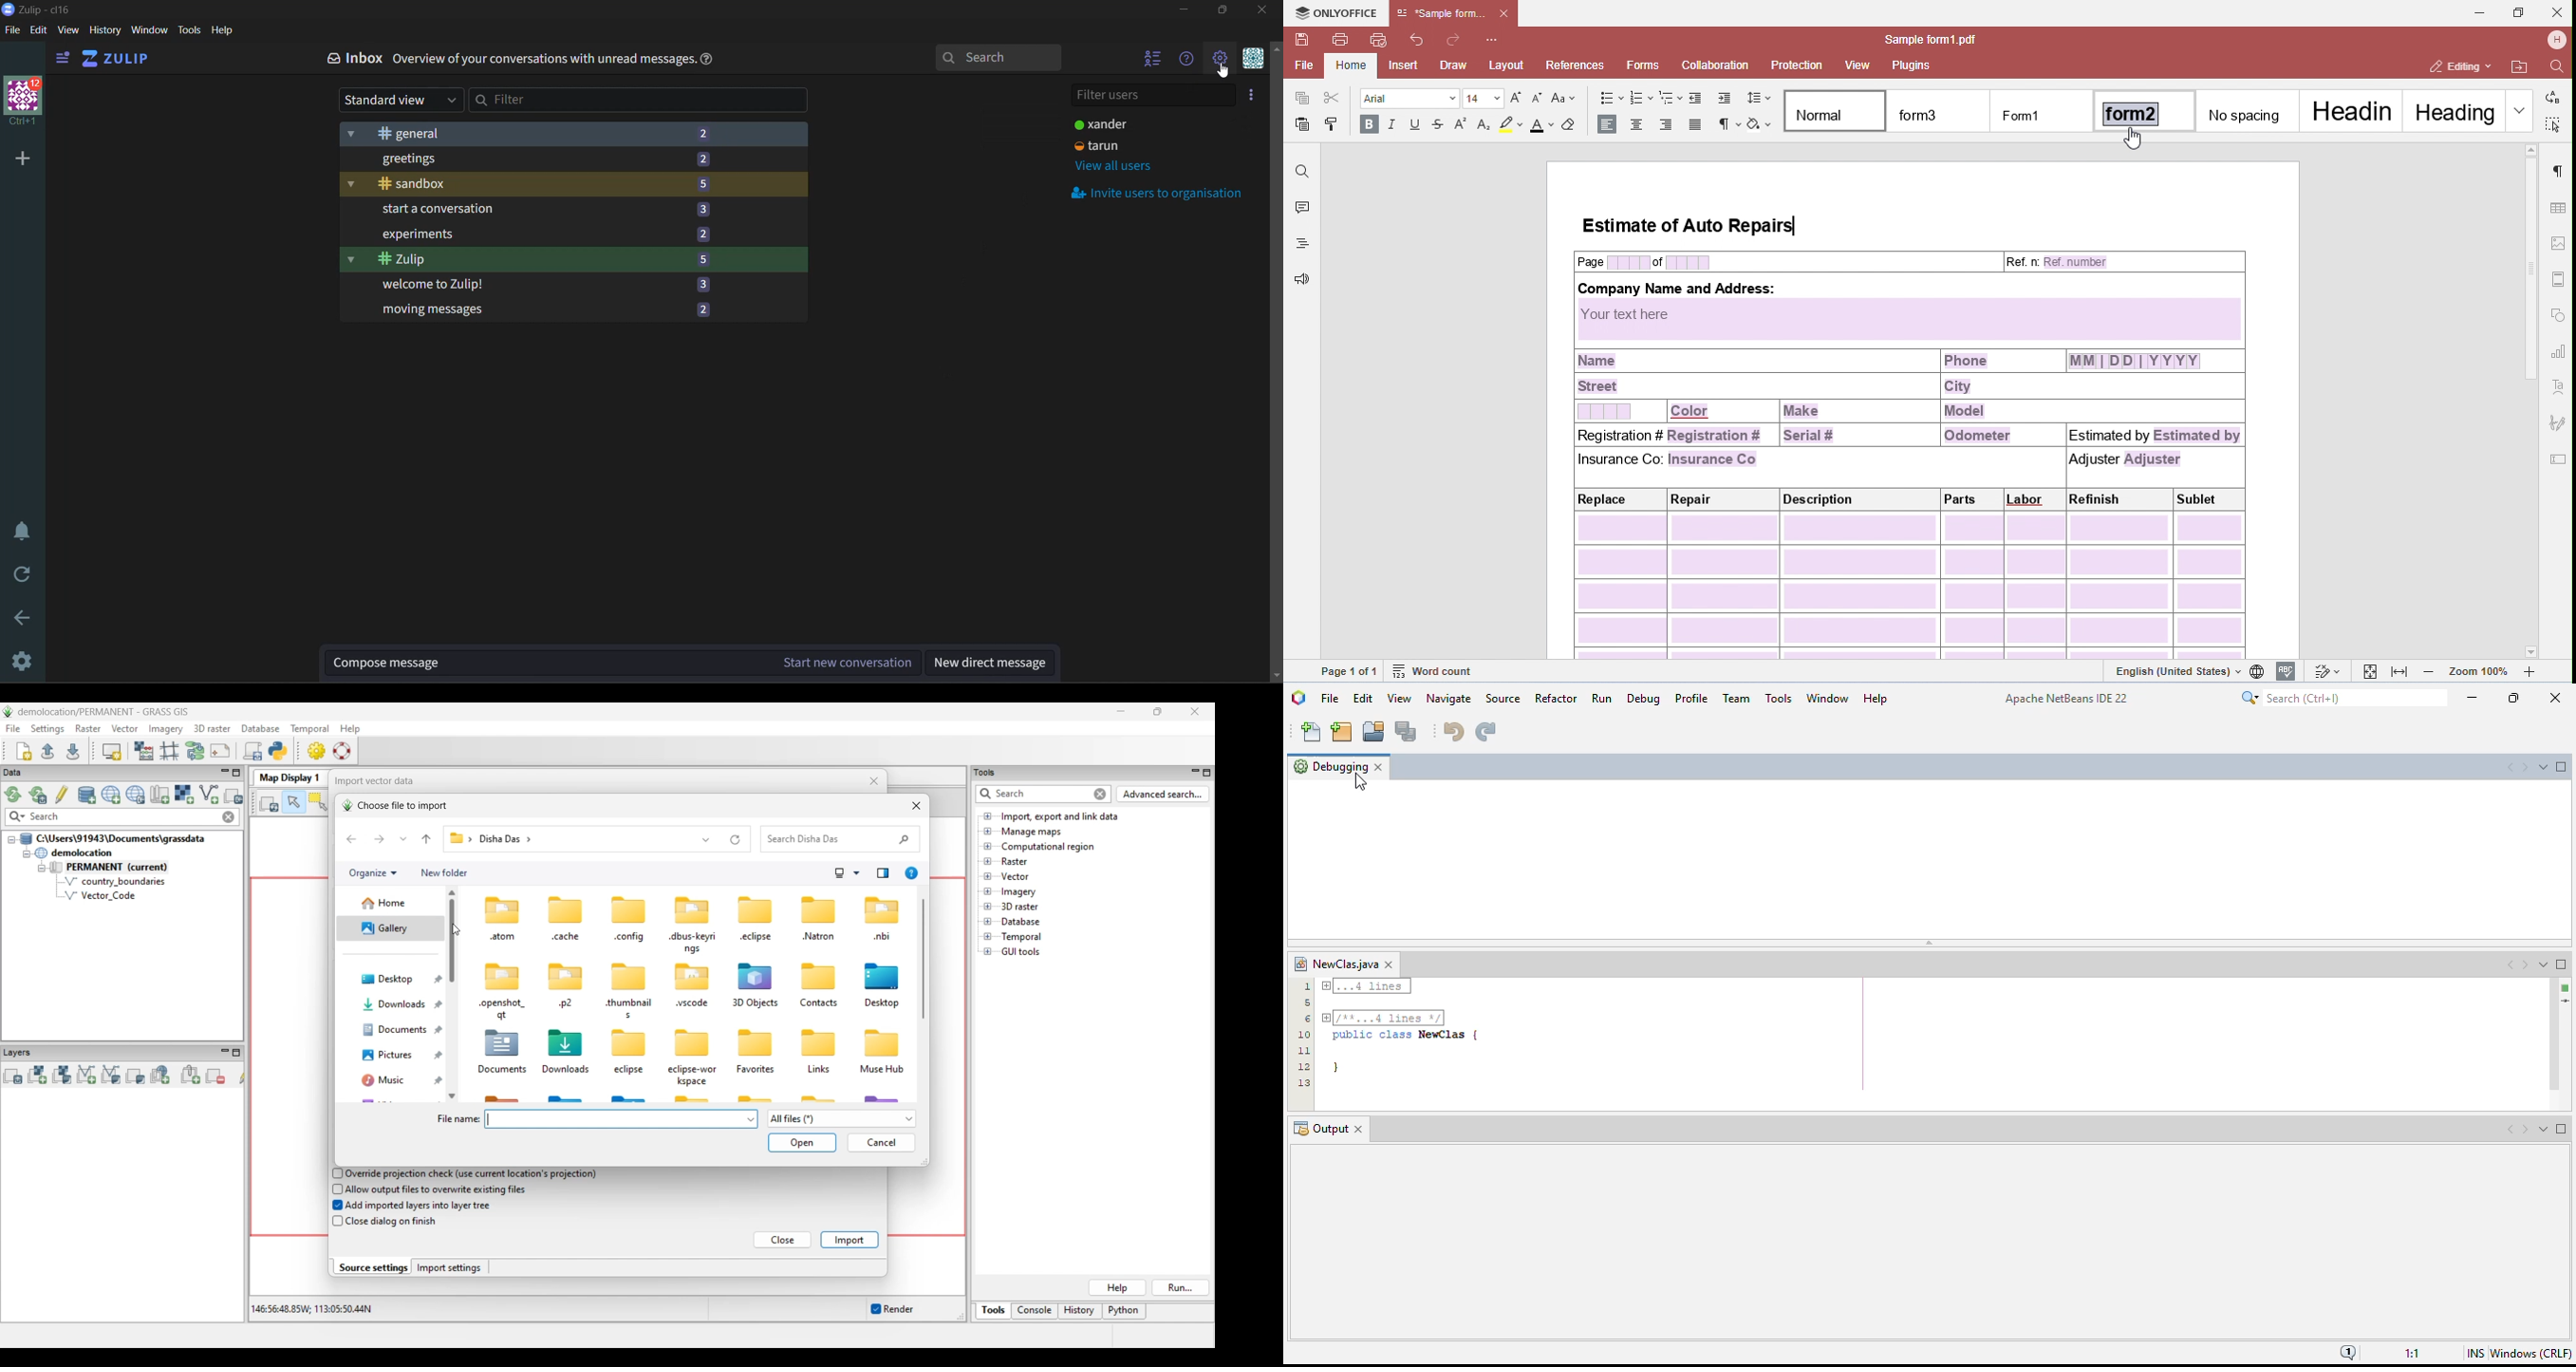 The height and width of the screenshot is (1372, 2576). What do you see at coordinates (999, 58) in the screenshot?
I see `search` at bounding box center [999, 58].